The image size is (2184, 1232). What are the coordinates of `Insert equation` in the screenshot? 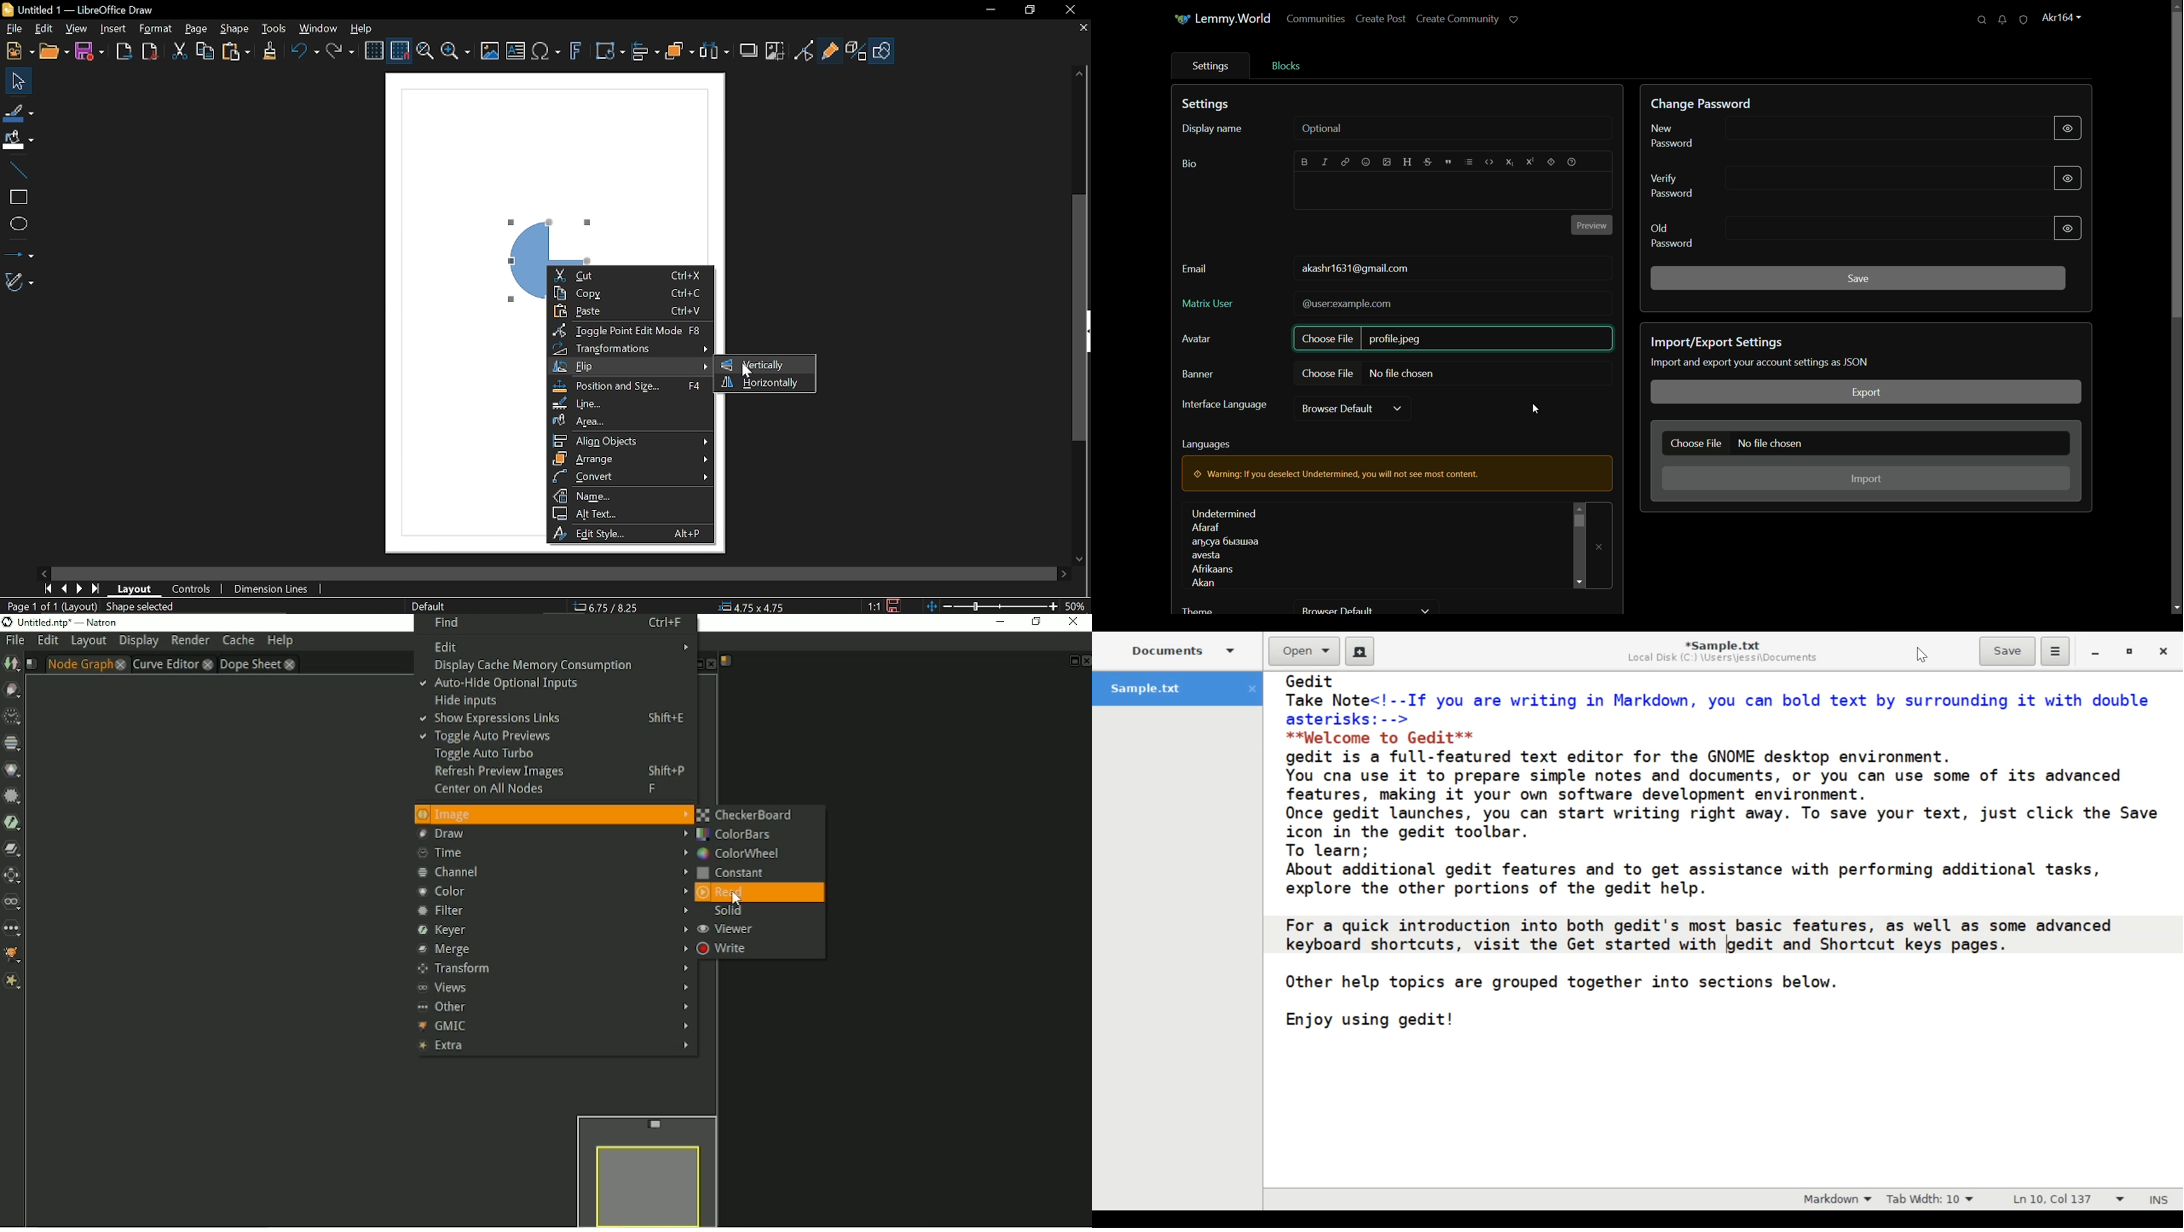 It's located at (547, 52).